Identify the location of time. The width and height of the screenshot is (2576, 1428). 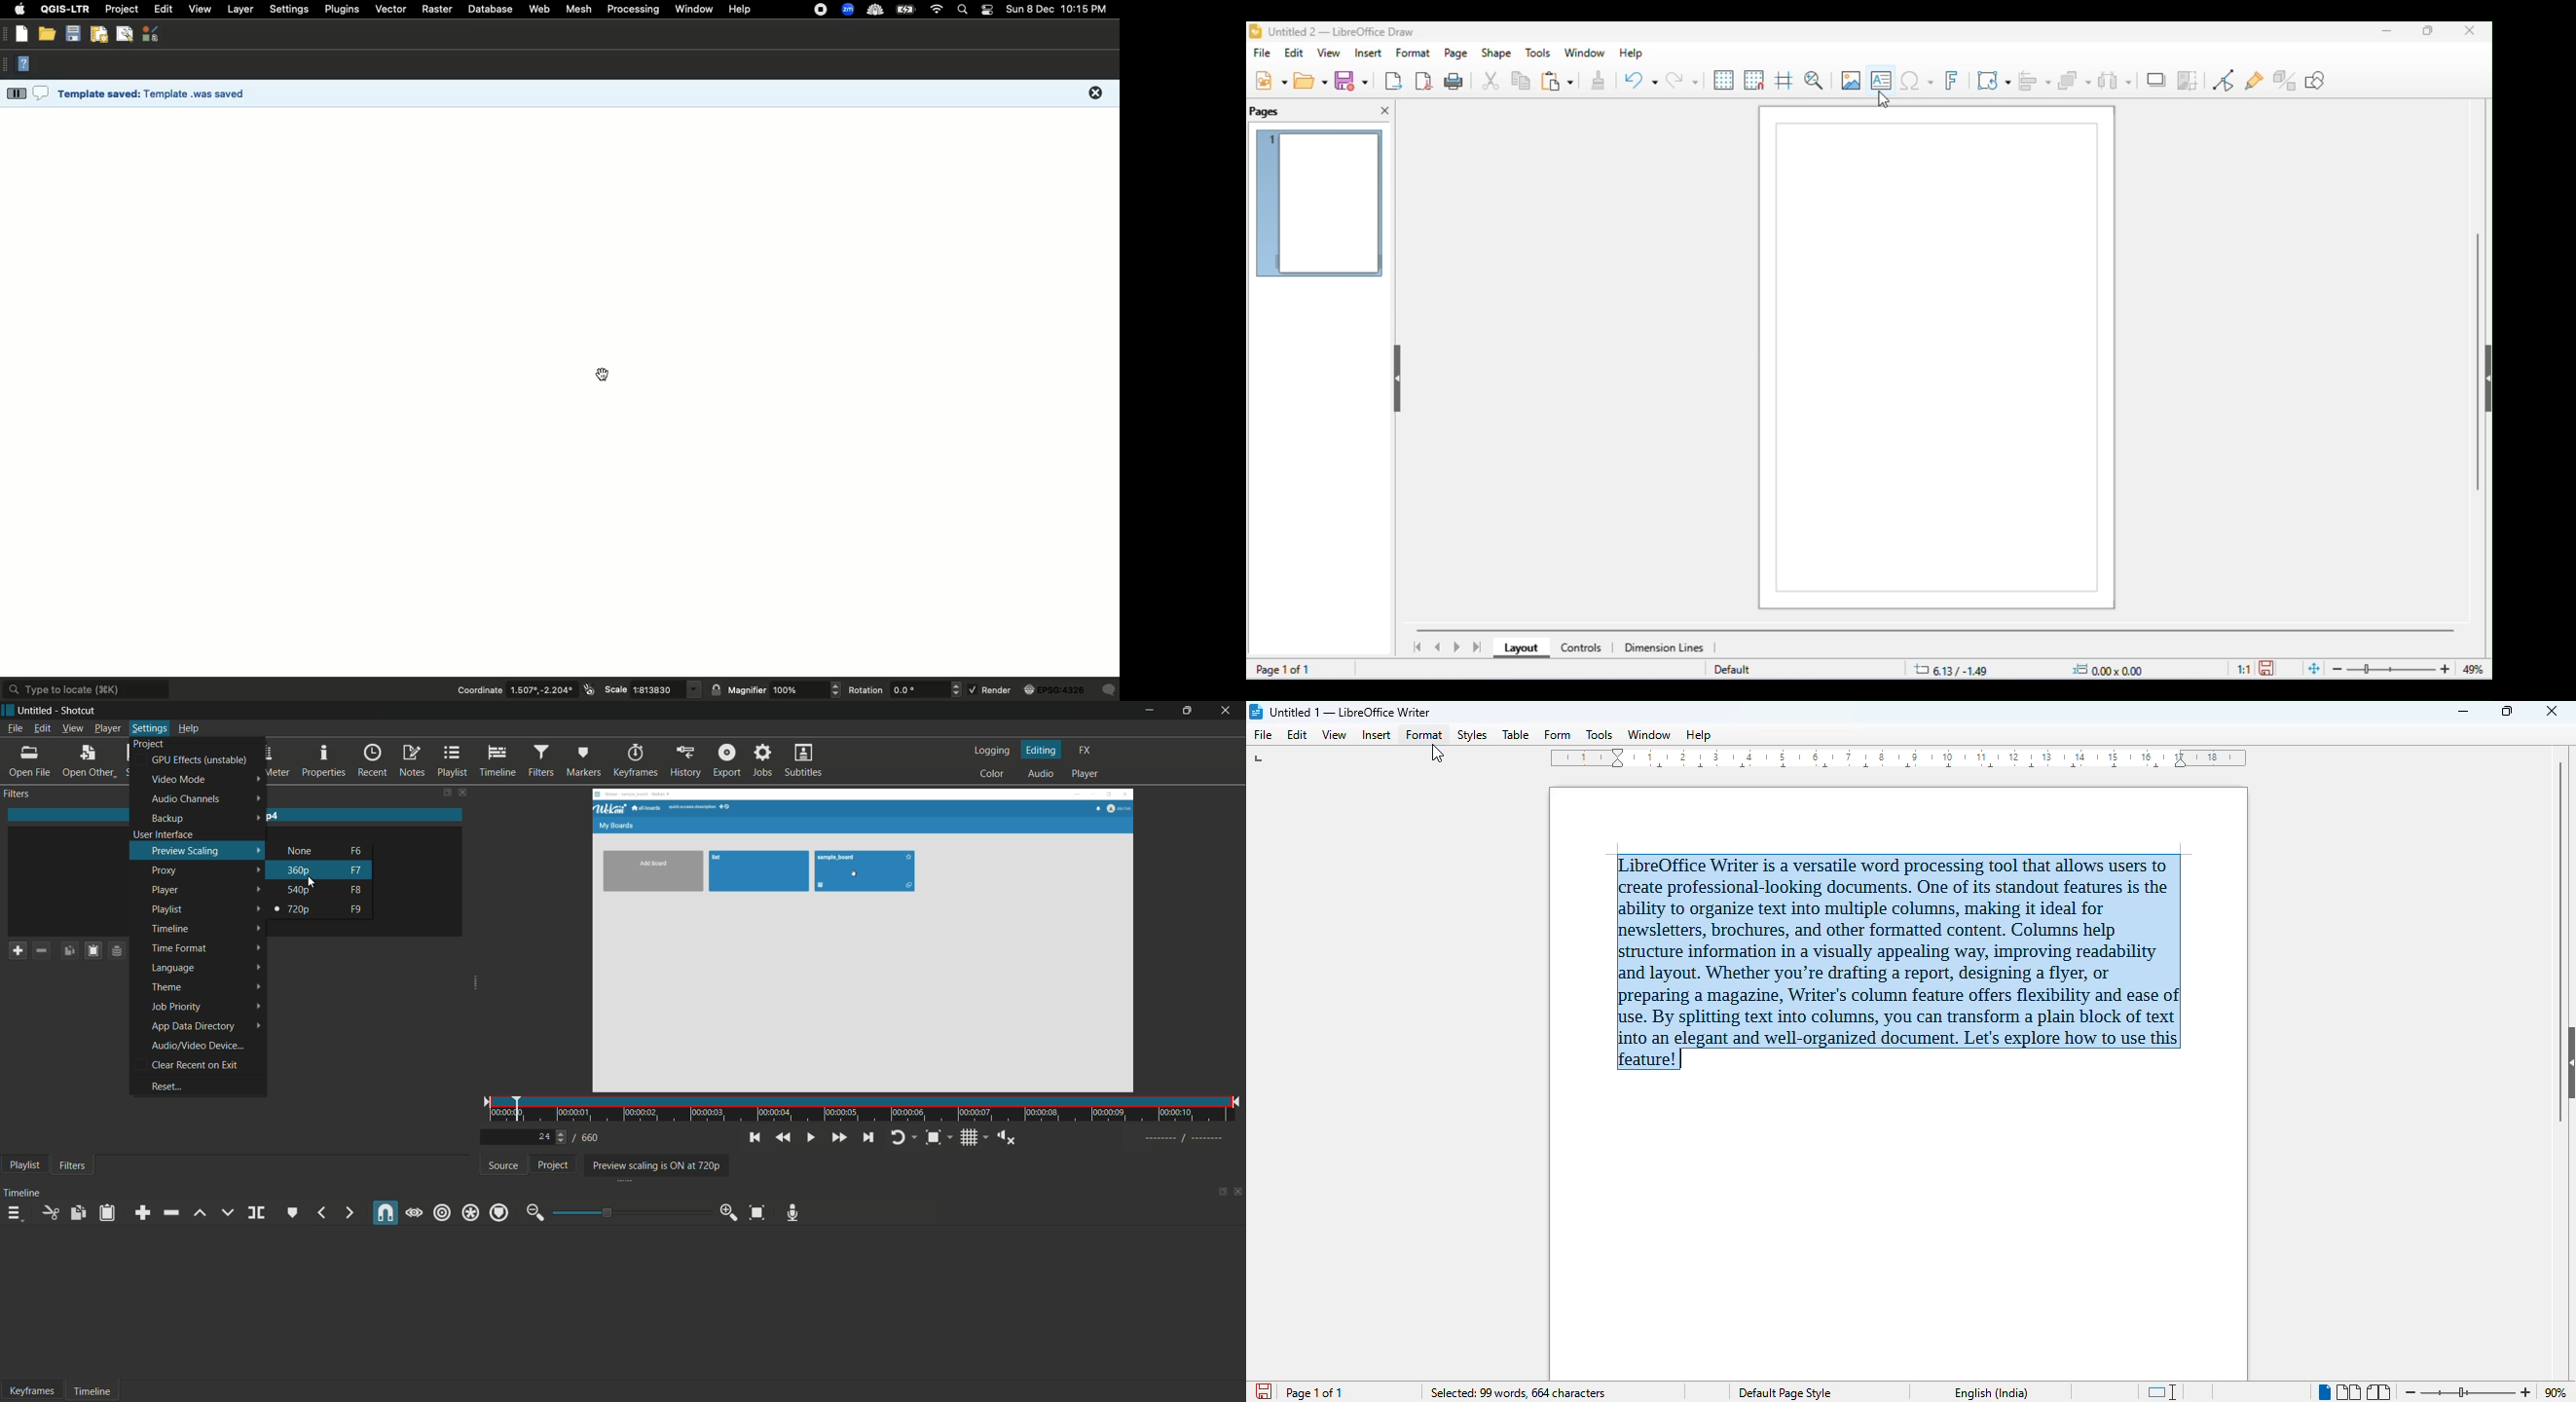
(866, 1111).